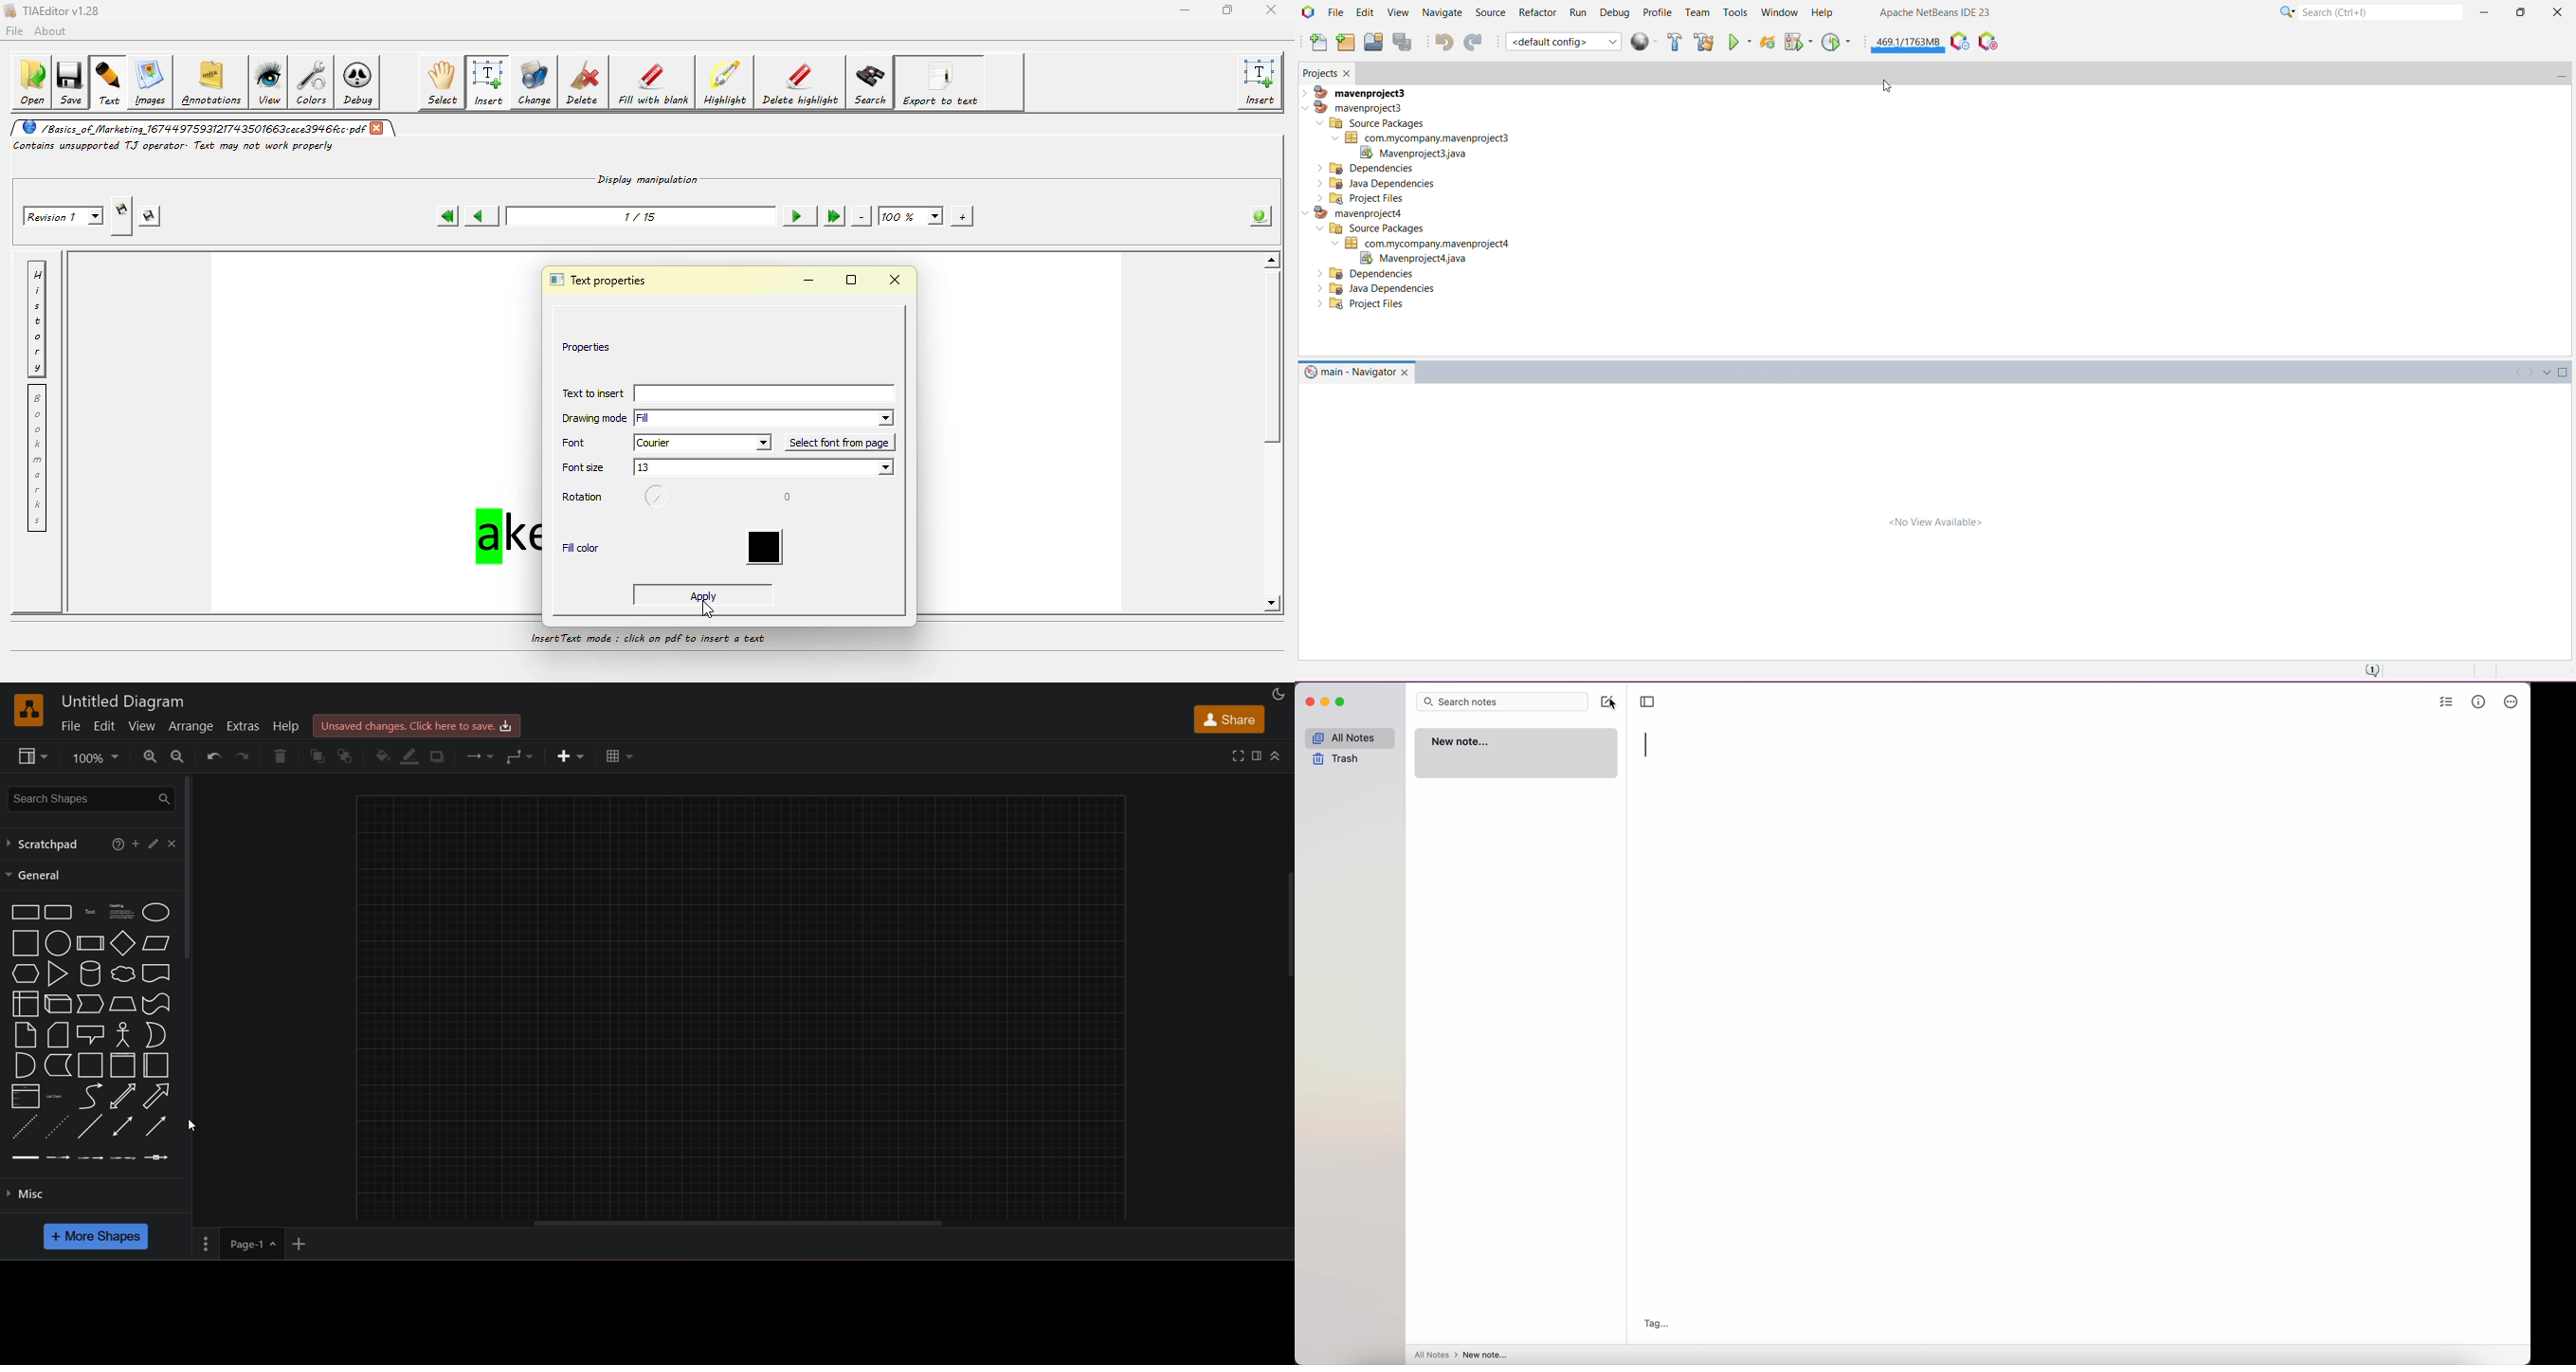  Describe the element at coordinates (1646, 41) in the screenshot. I see `` at that location.